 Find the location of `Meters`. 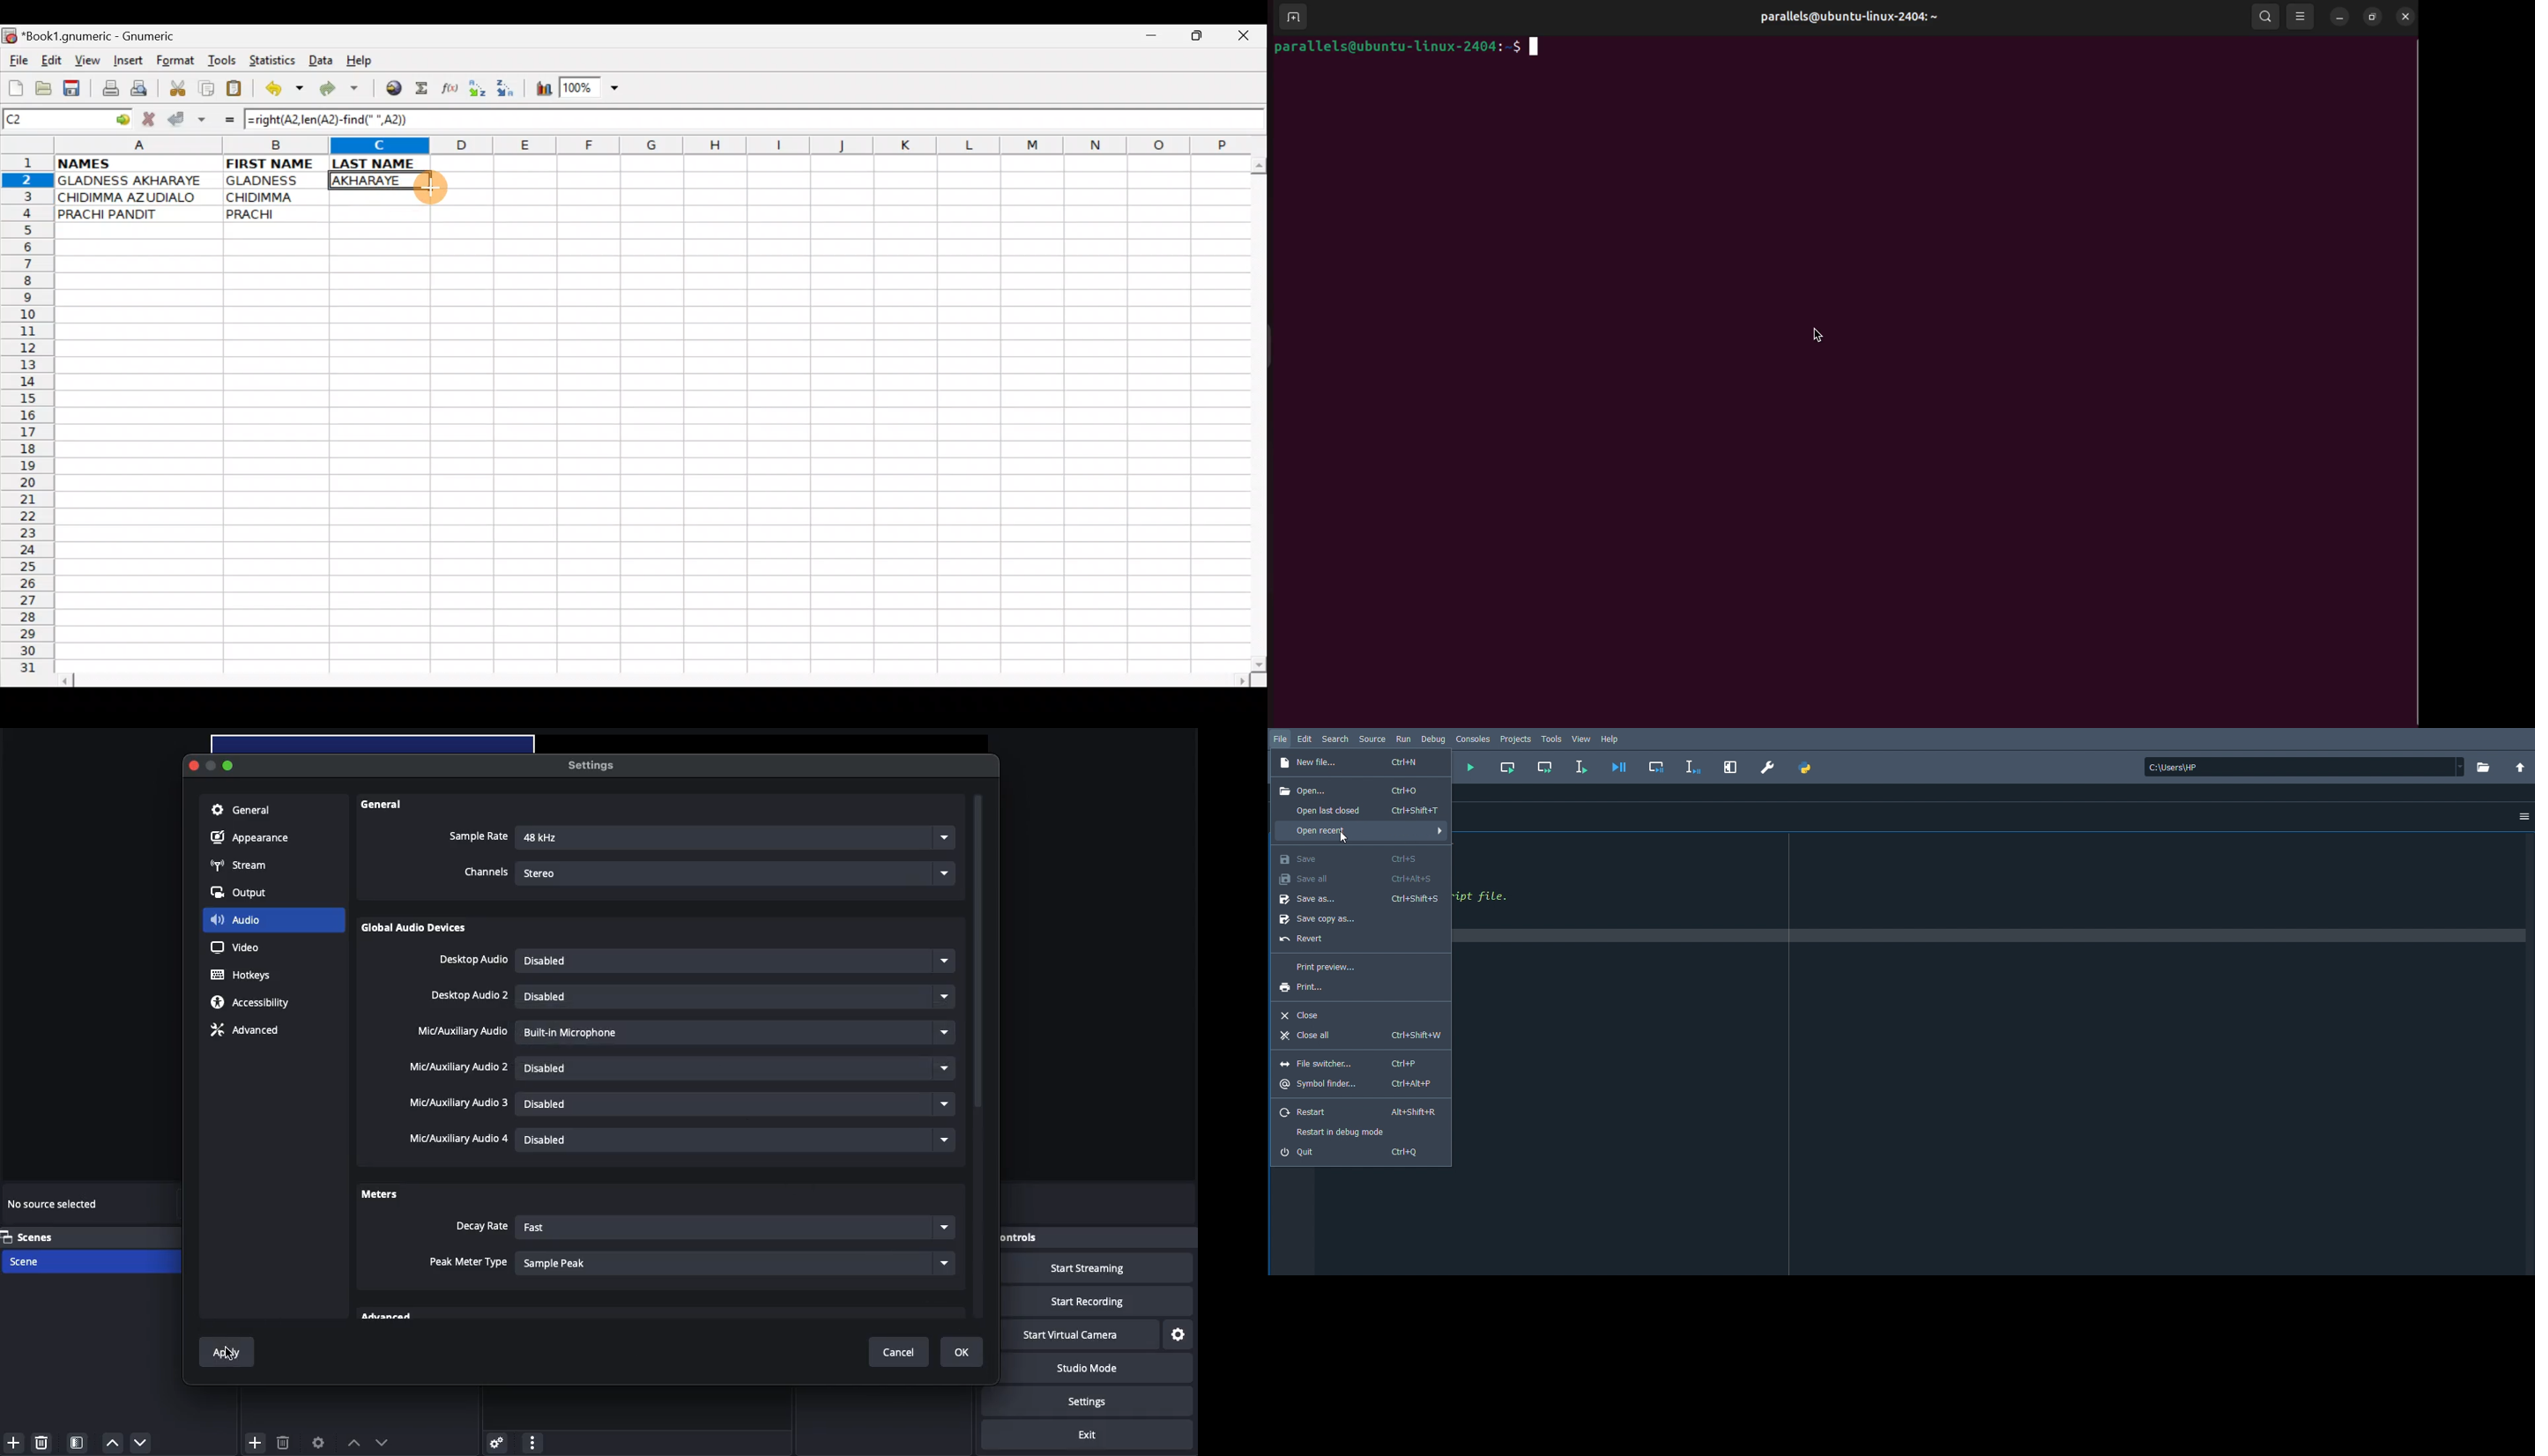

Meters is located at coordinates (379, 1193).